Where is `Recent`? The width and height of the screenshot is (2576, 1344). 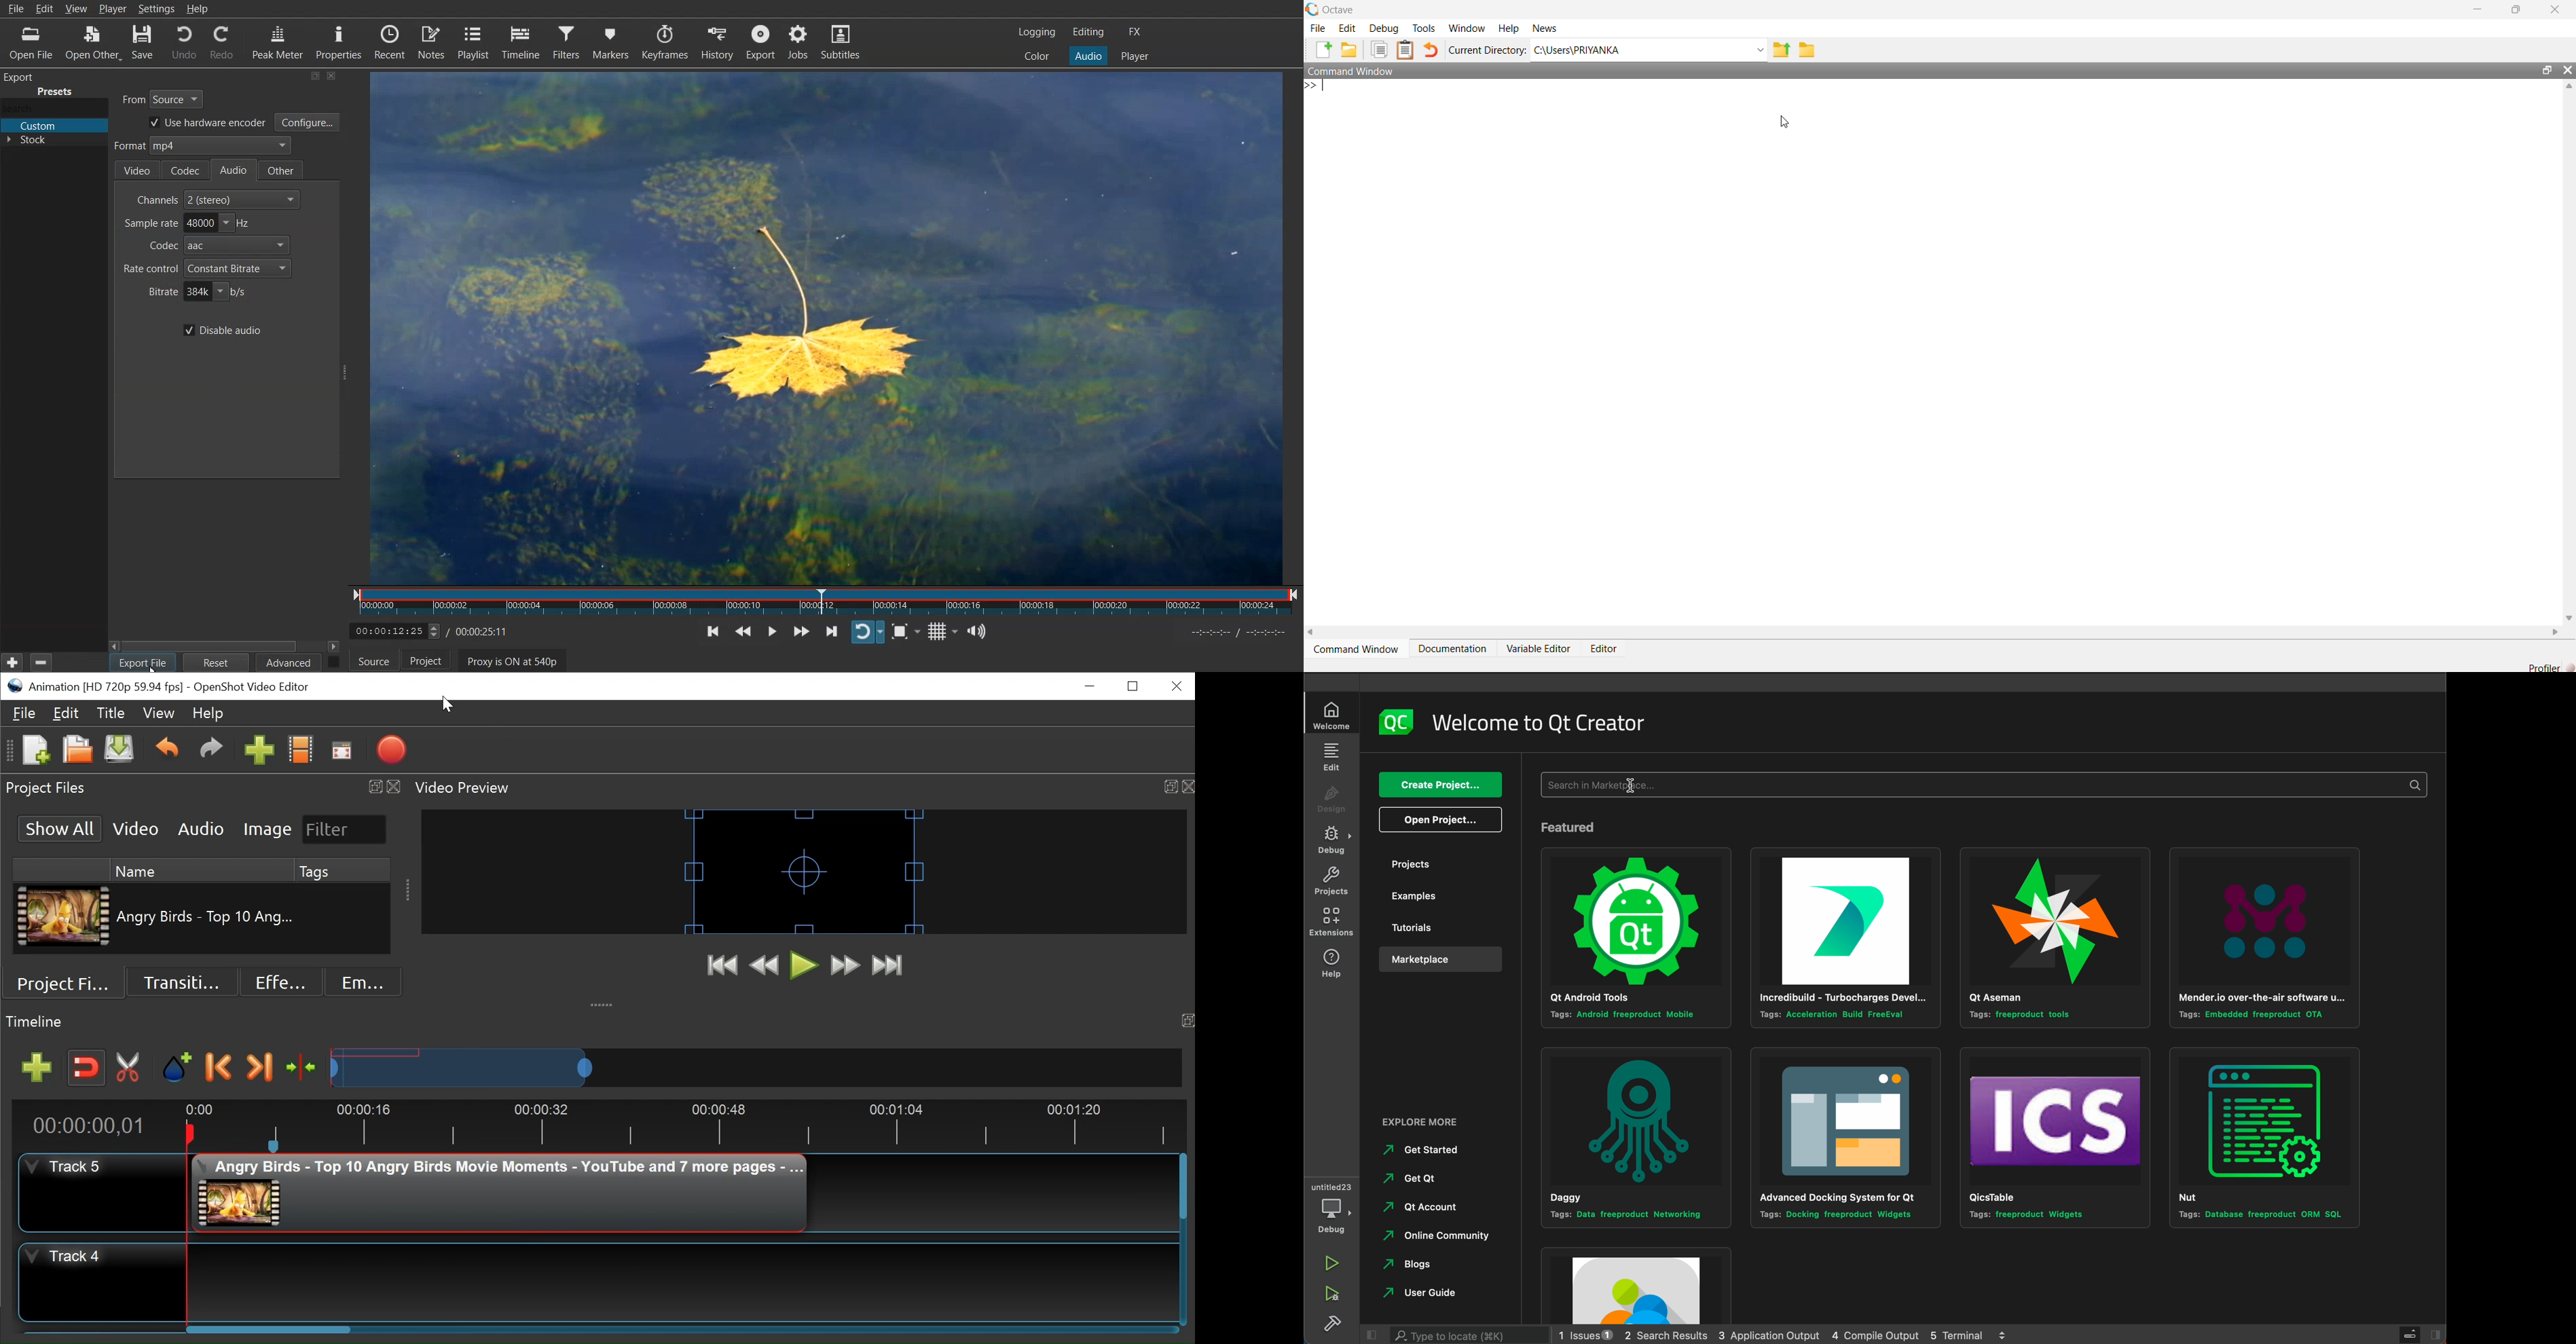
Recent is located at coordinates (391, 42).